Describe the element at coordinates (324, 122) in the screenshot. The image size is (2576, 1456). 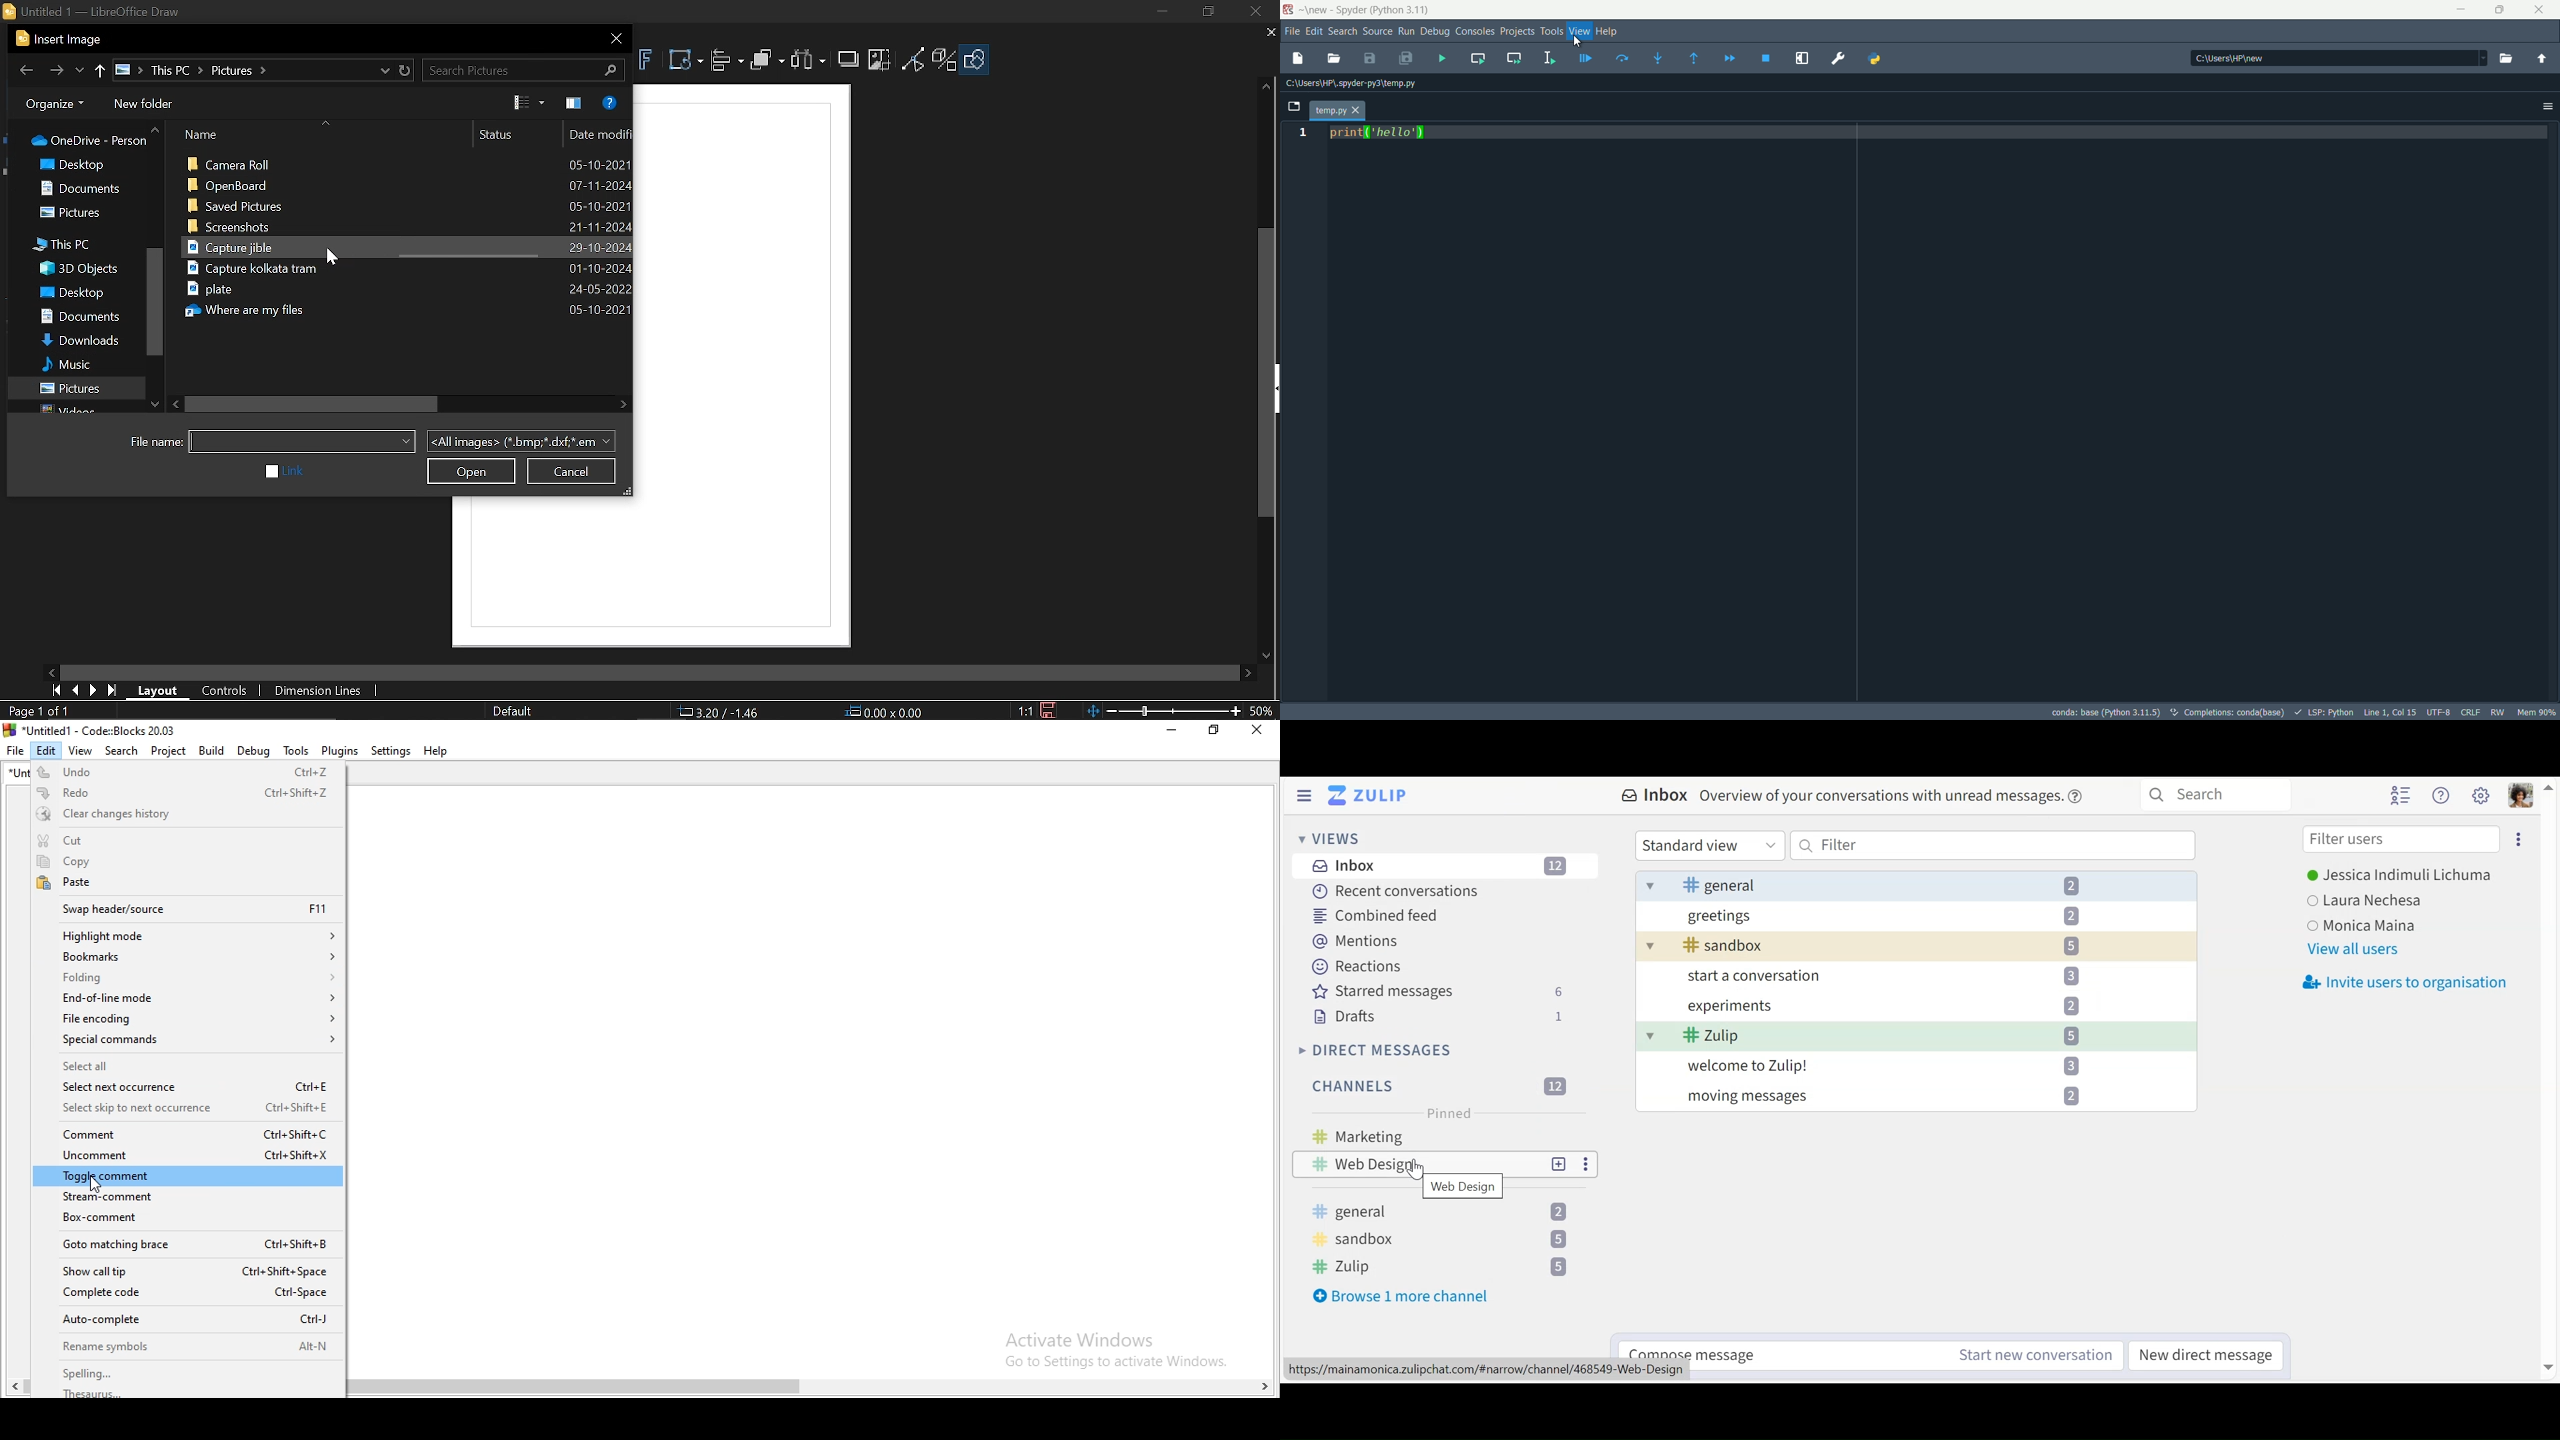
I see `sort` at that location.